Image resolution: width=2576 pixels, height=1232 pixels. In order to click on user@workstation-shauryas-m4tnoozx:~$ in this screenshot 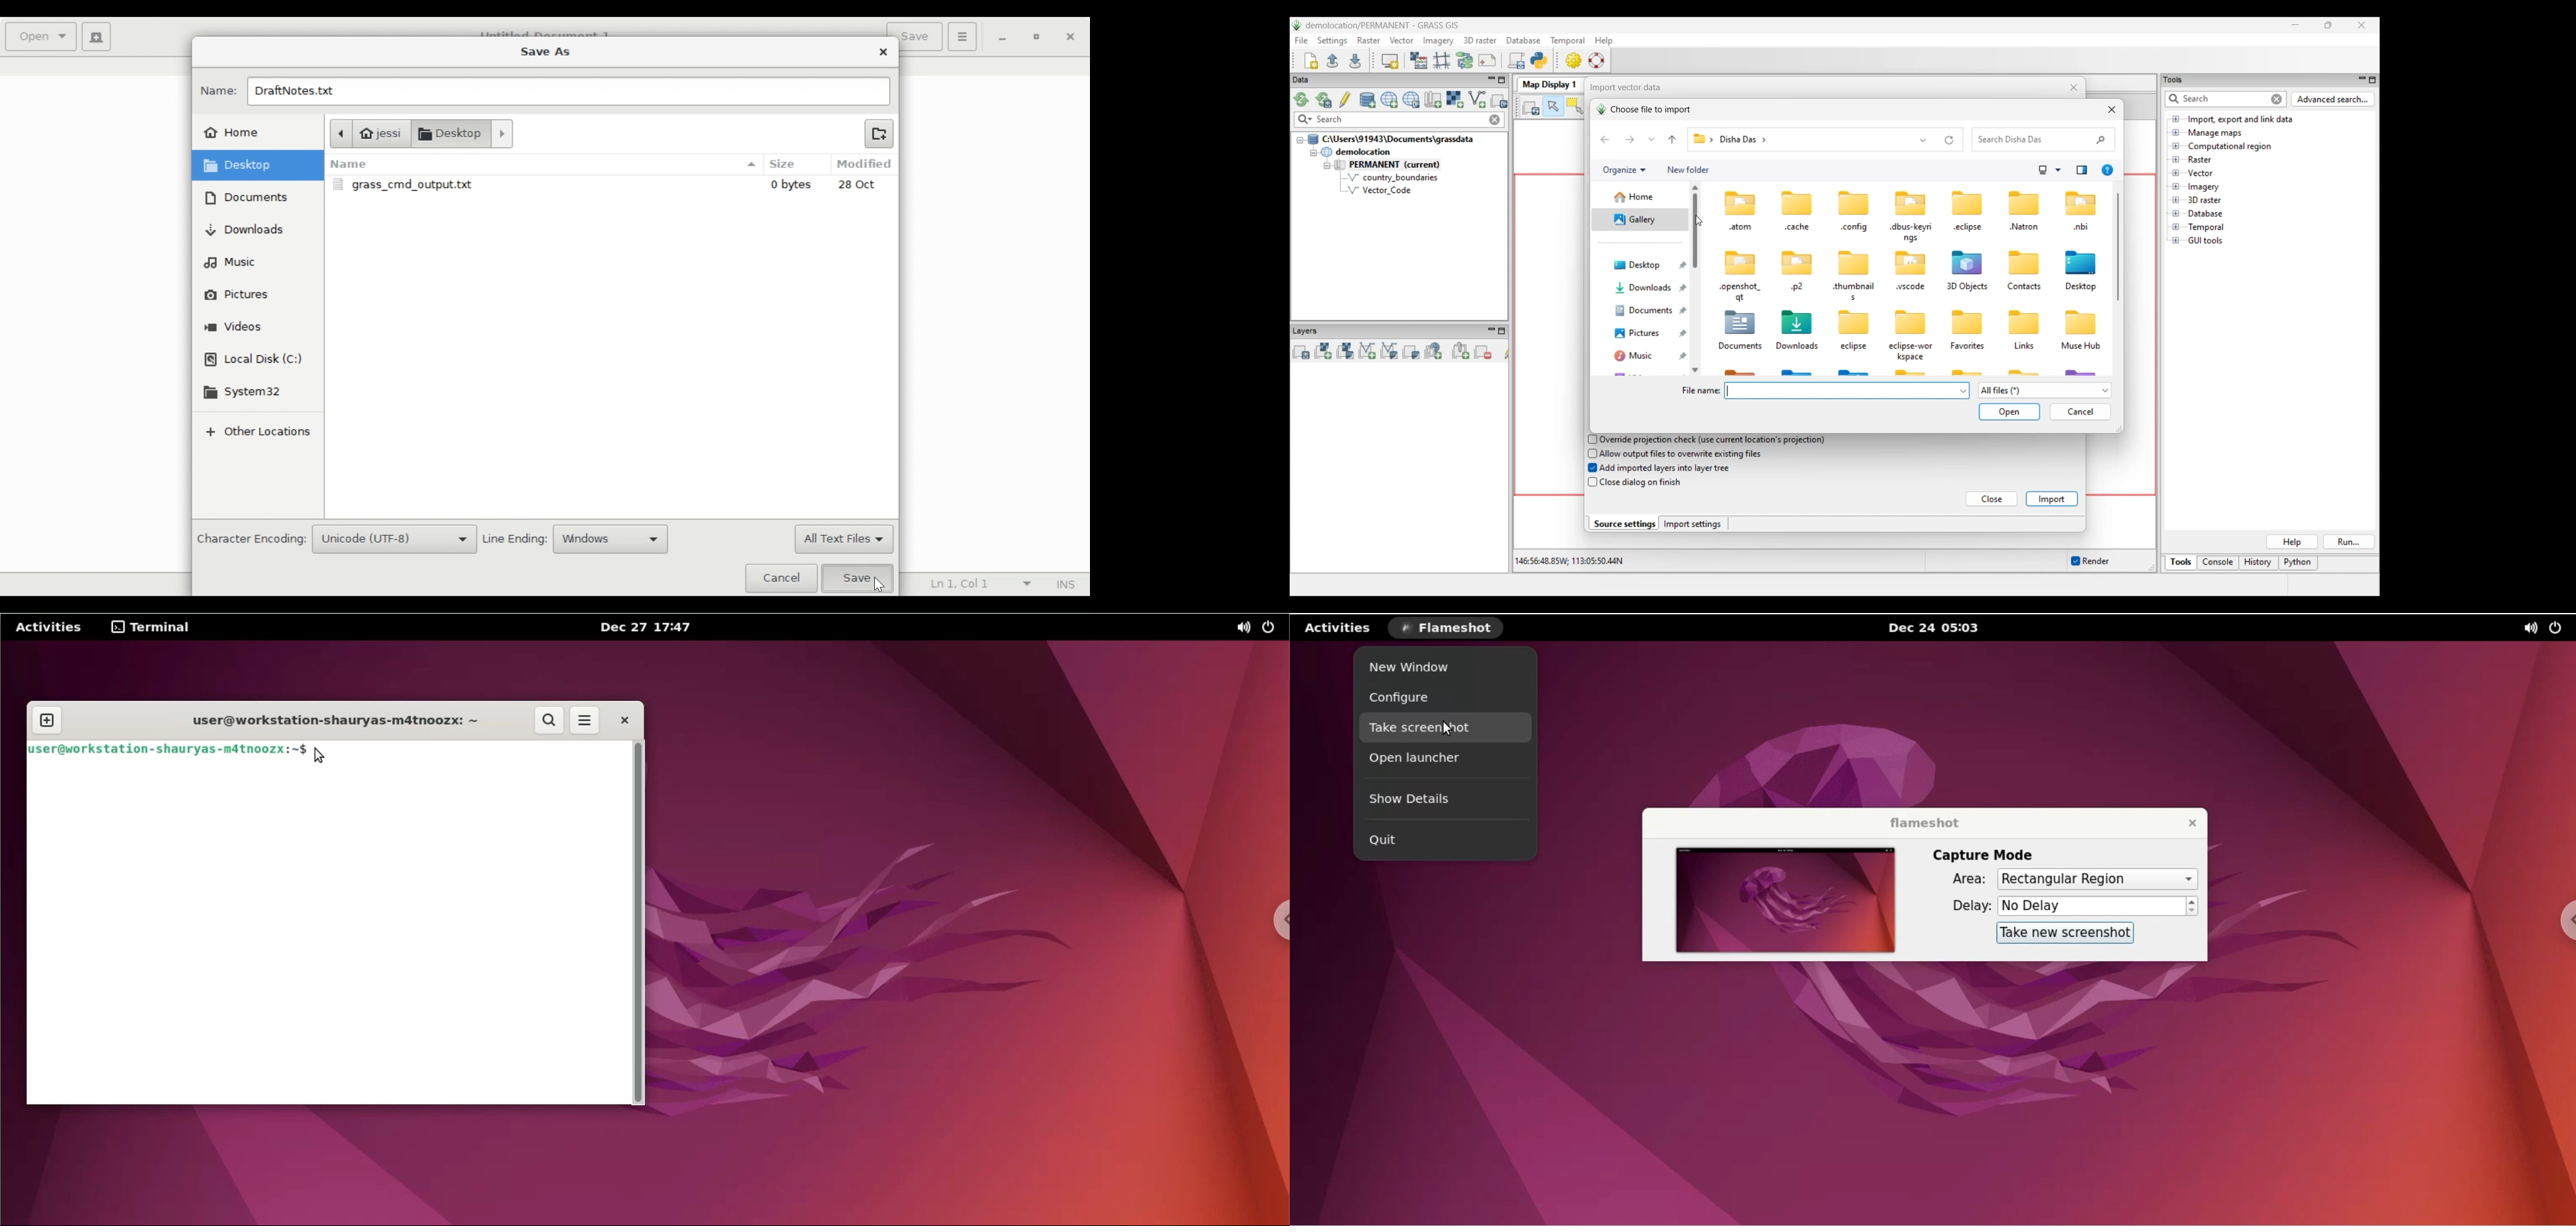, I will do `click(167, 748)`.